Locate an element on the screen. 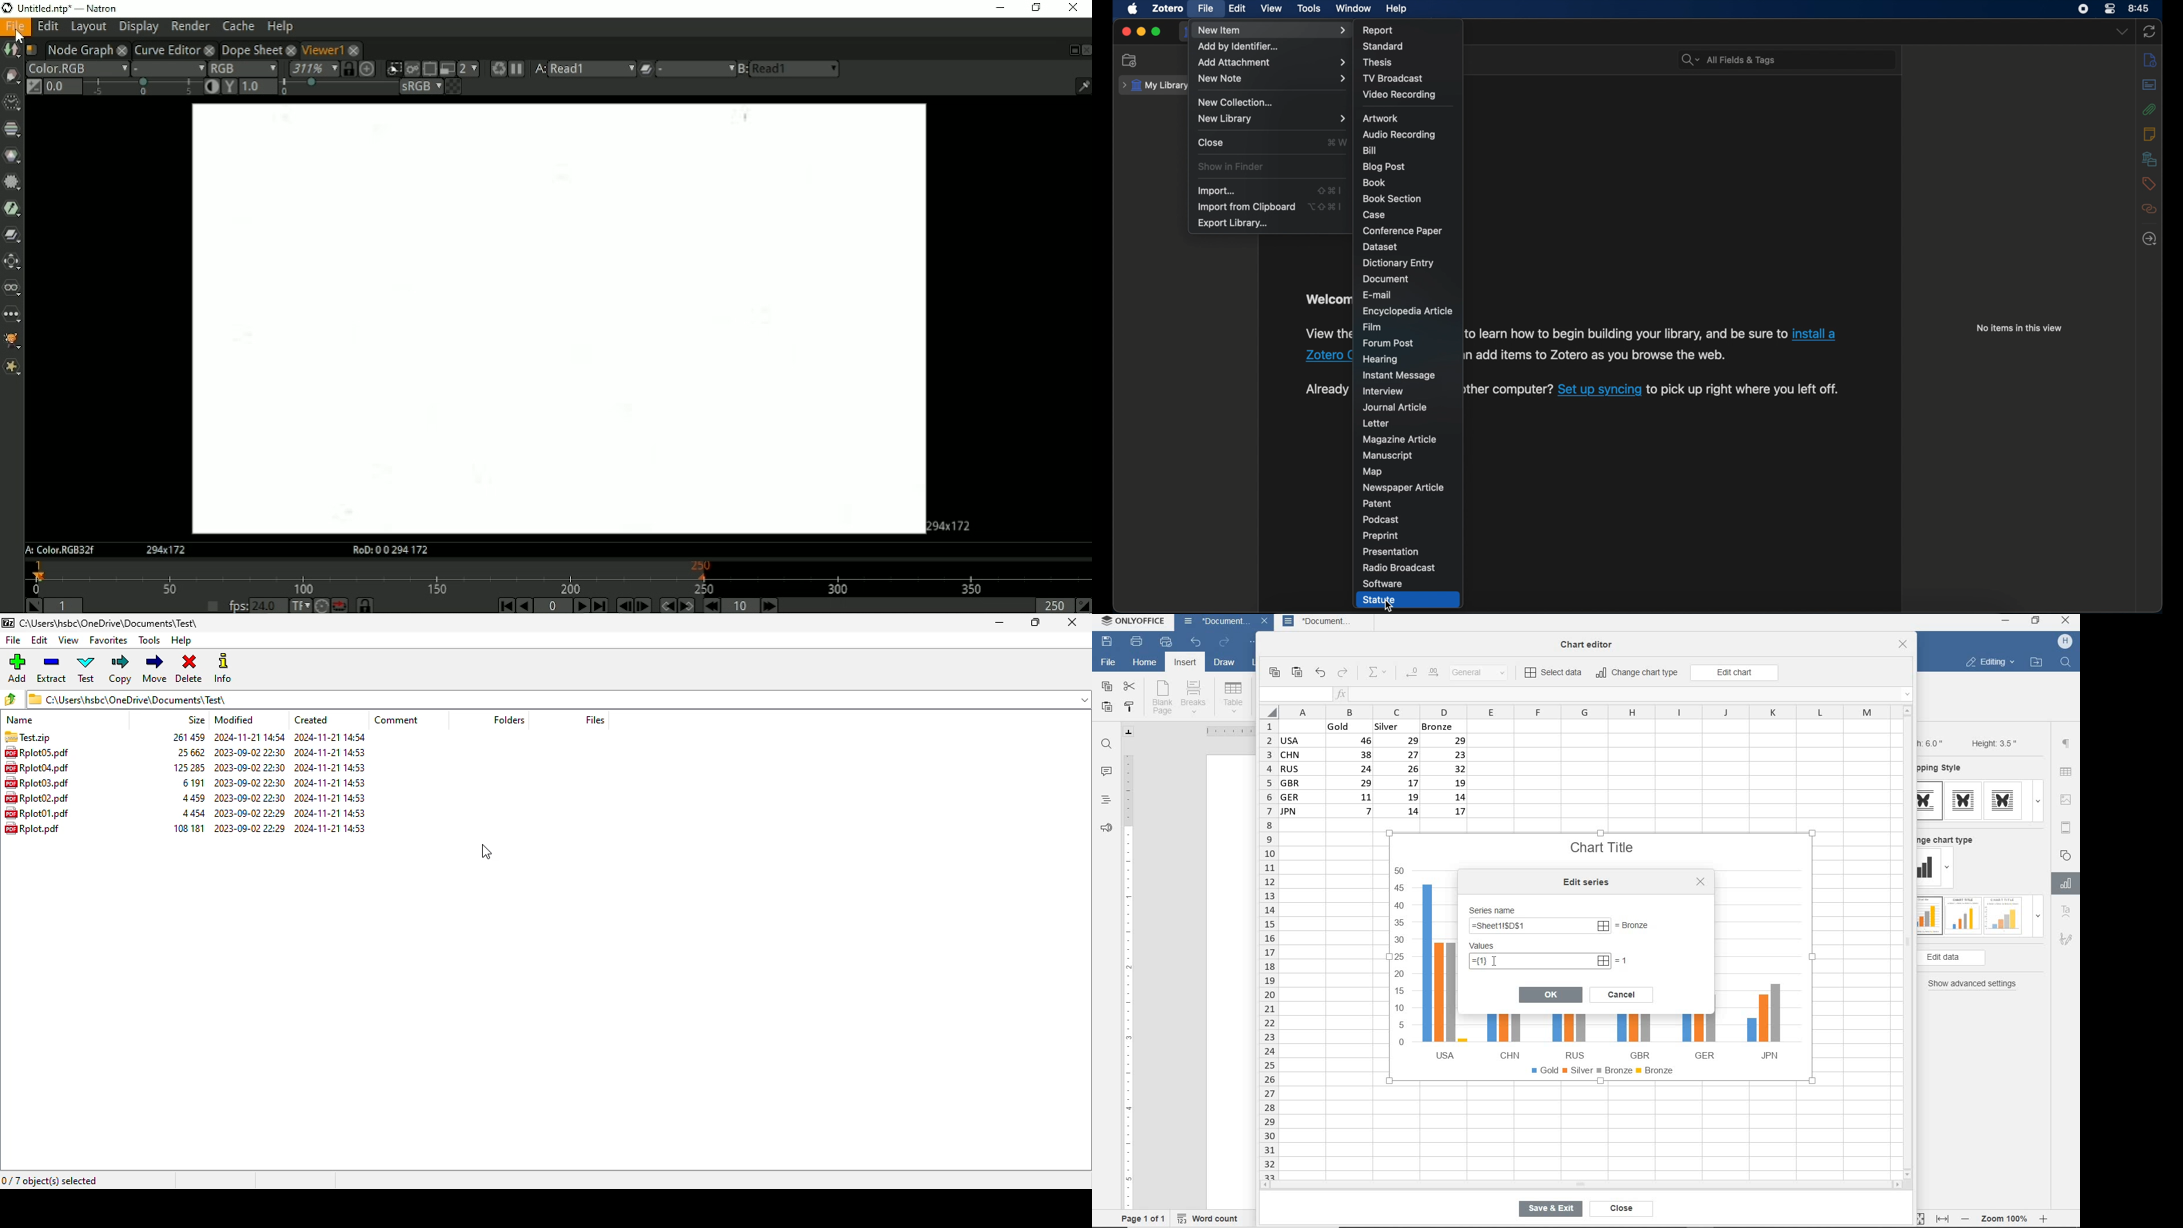 The image size is (2184, 1232). created is located at coordinates (311, 720).